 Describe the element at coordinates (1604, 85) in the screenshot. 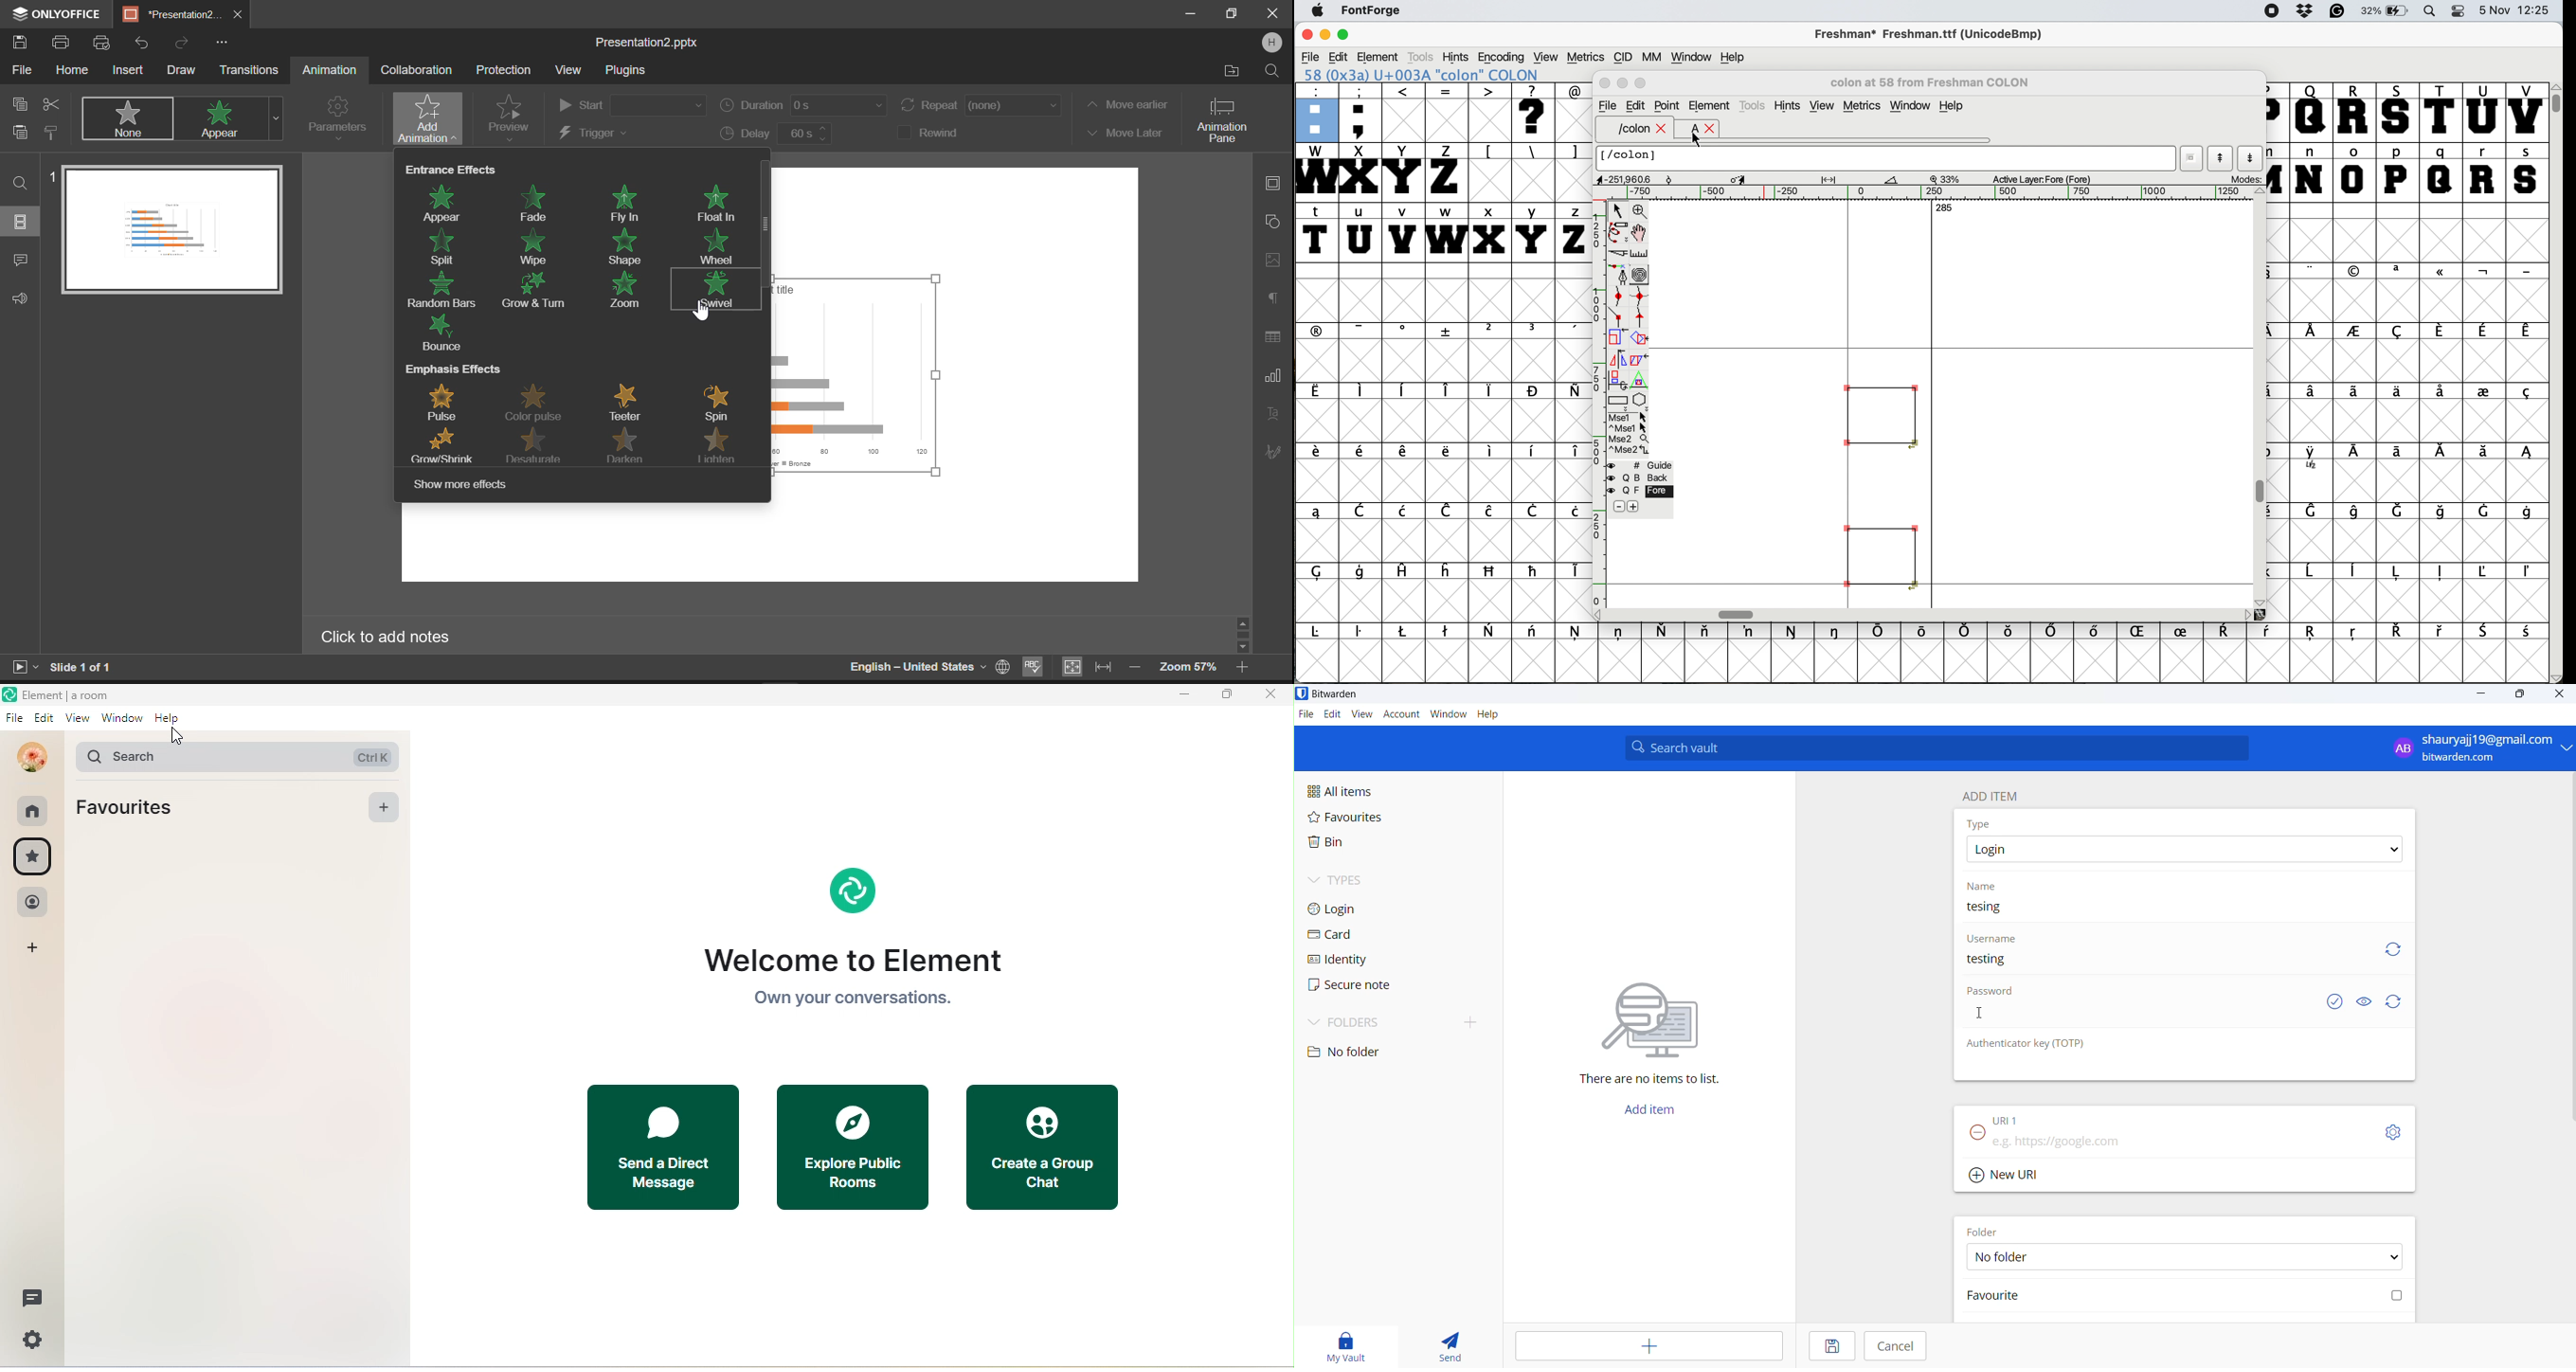

I see `close` at that location.